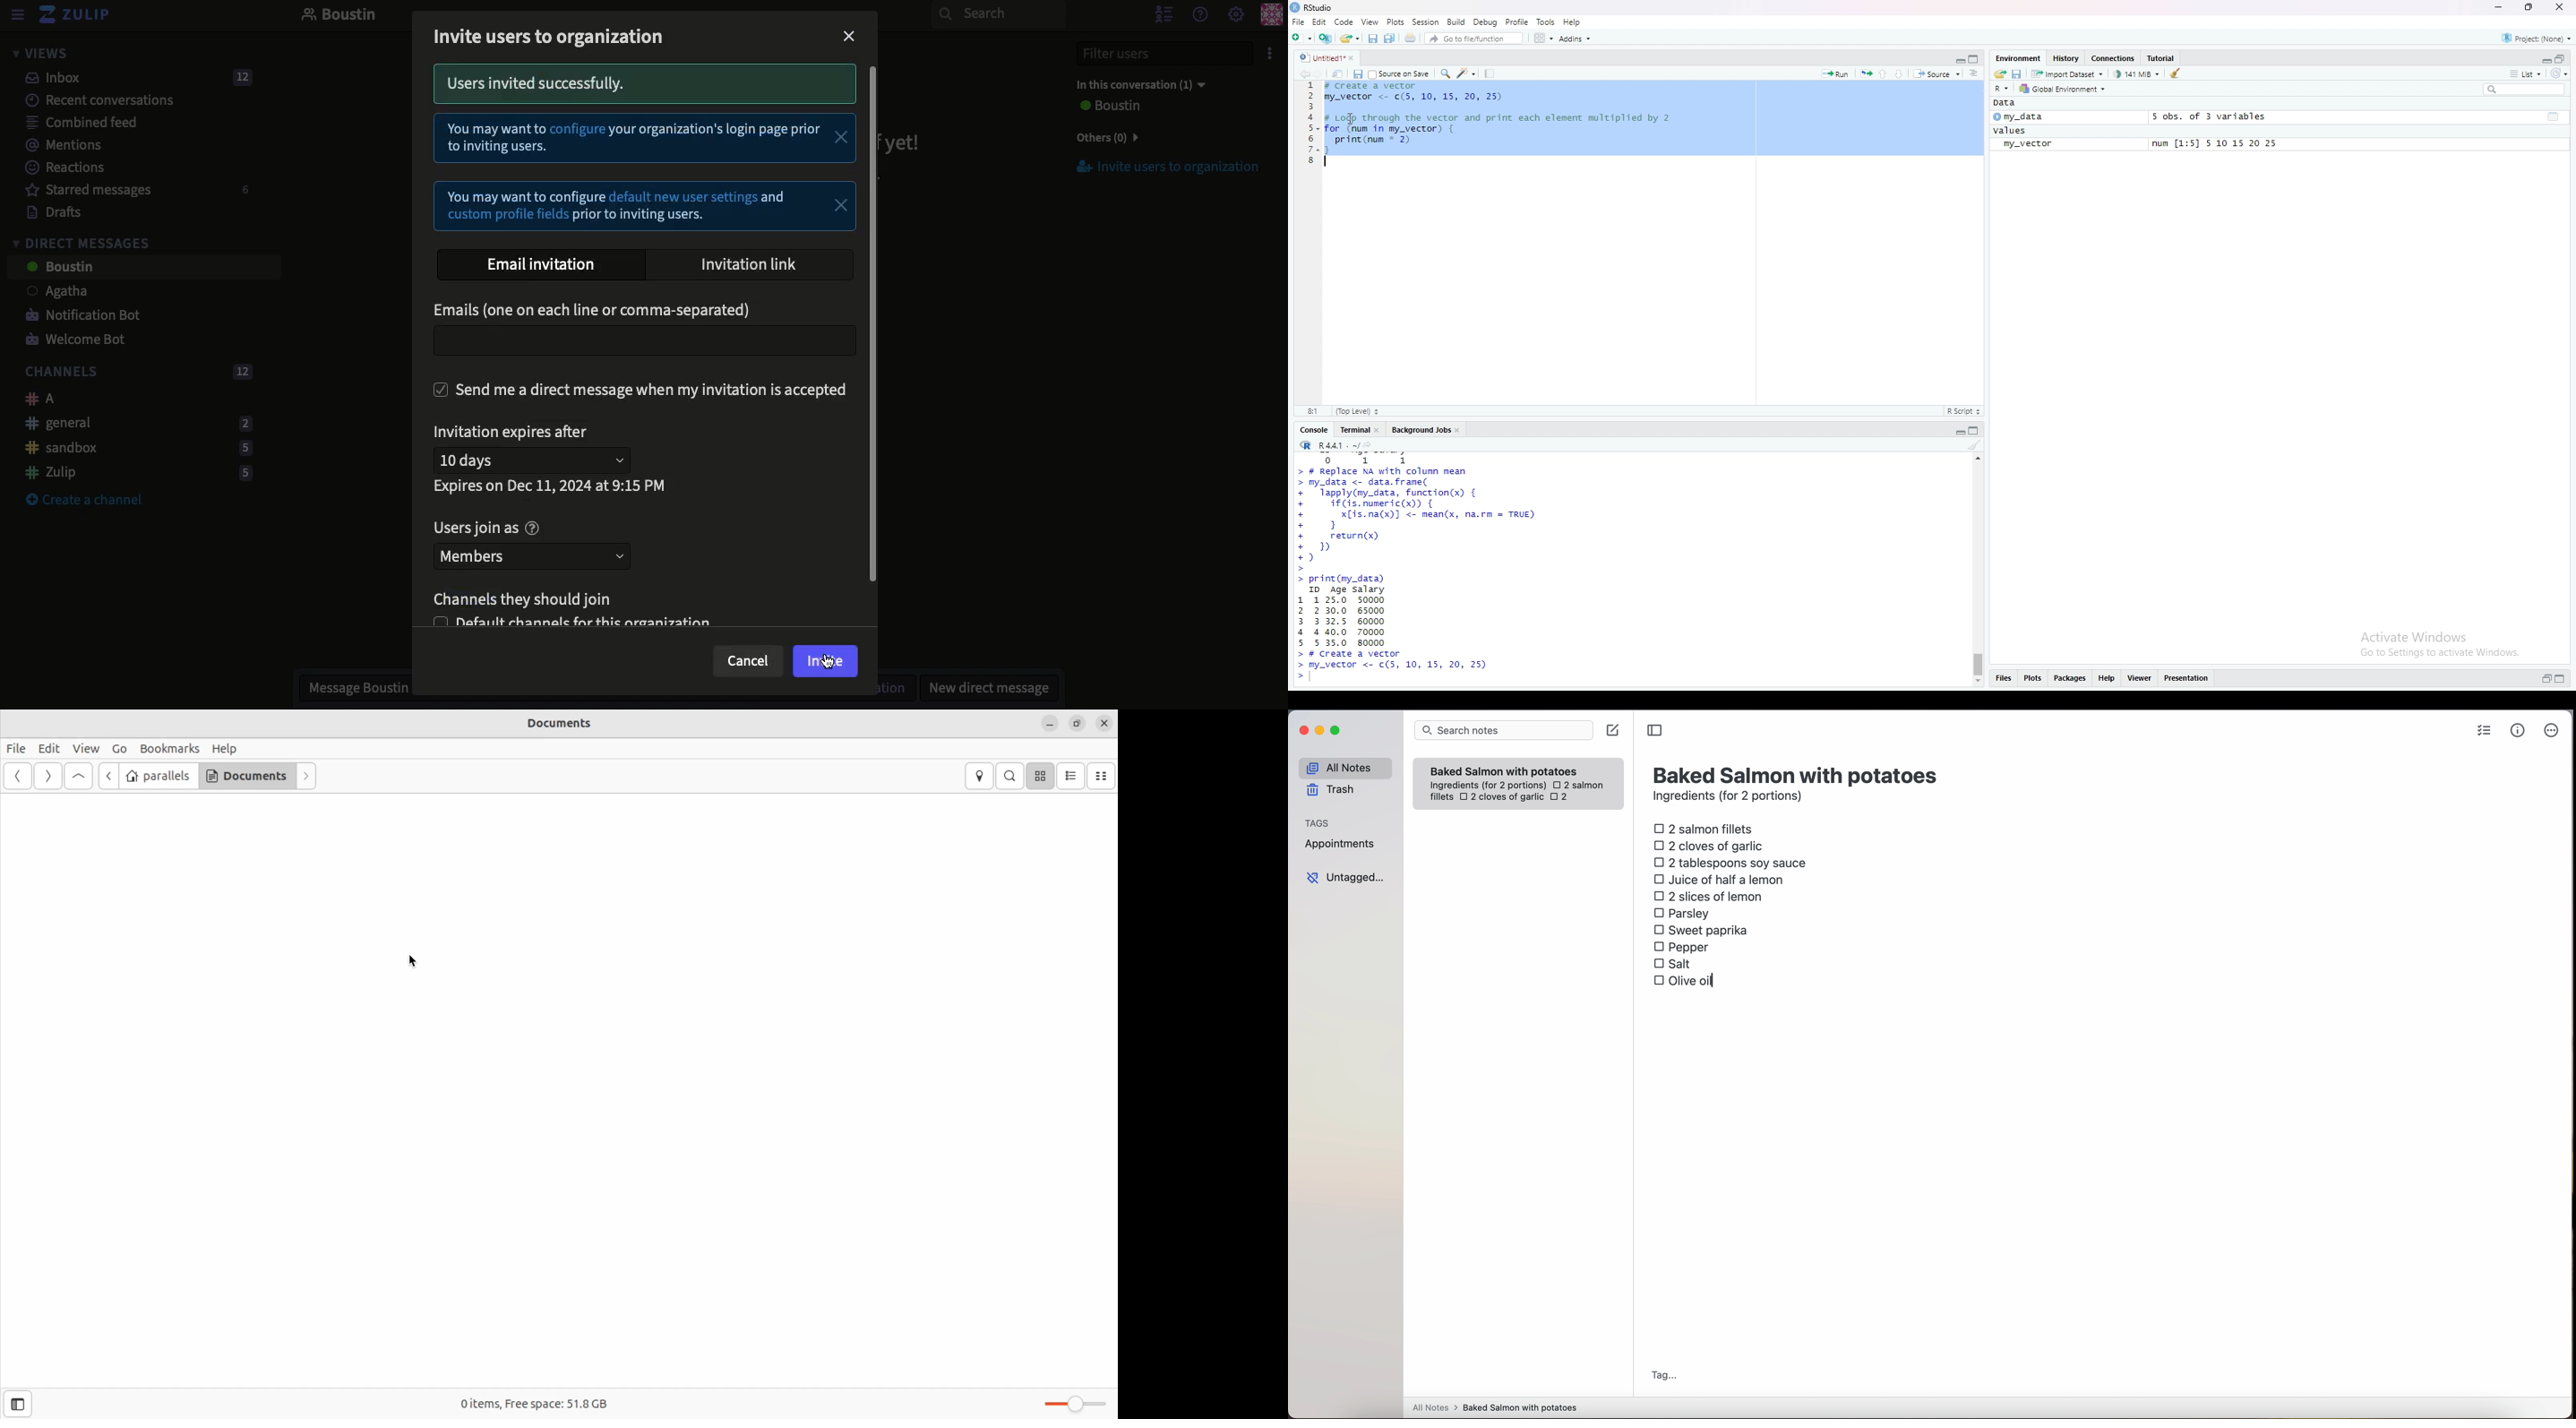 This screenshot has width=2576, height=1428. Describe the element at coordinates (2530, 7) in the screenshot. I see `maximize` at that location.